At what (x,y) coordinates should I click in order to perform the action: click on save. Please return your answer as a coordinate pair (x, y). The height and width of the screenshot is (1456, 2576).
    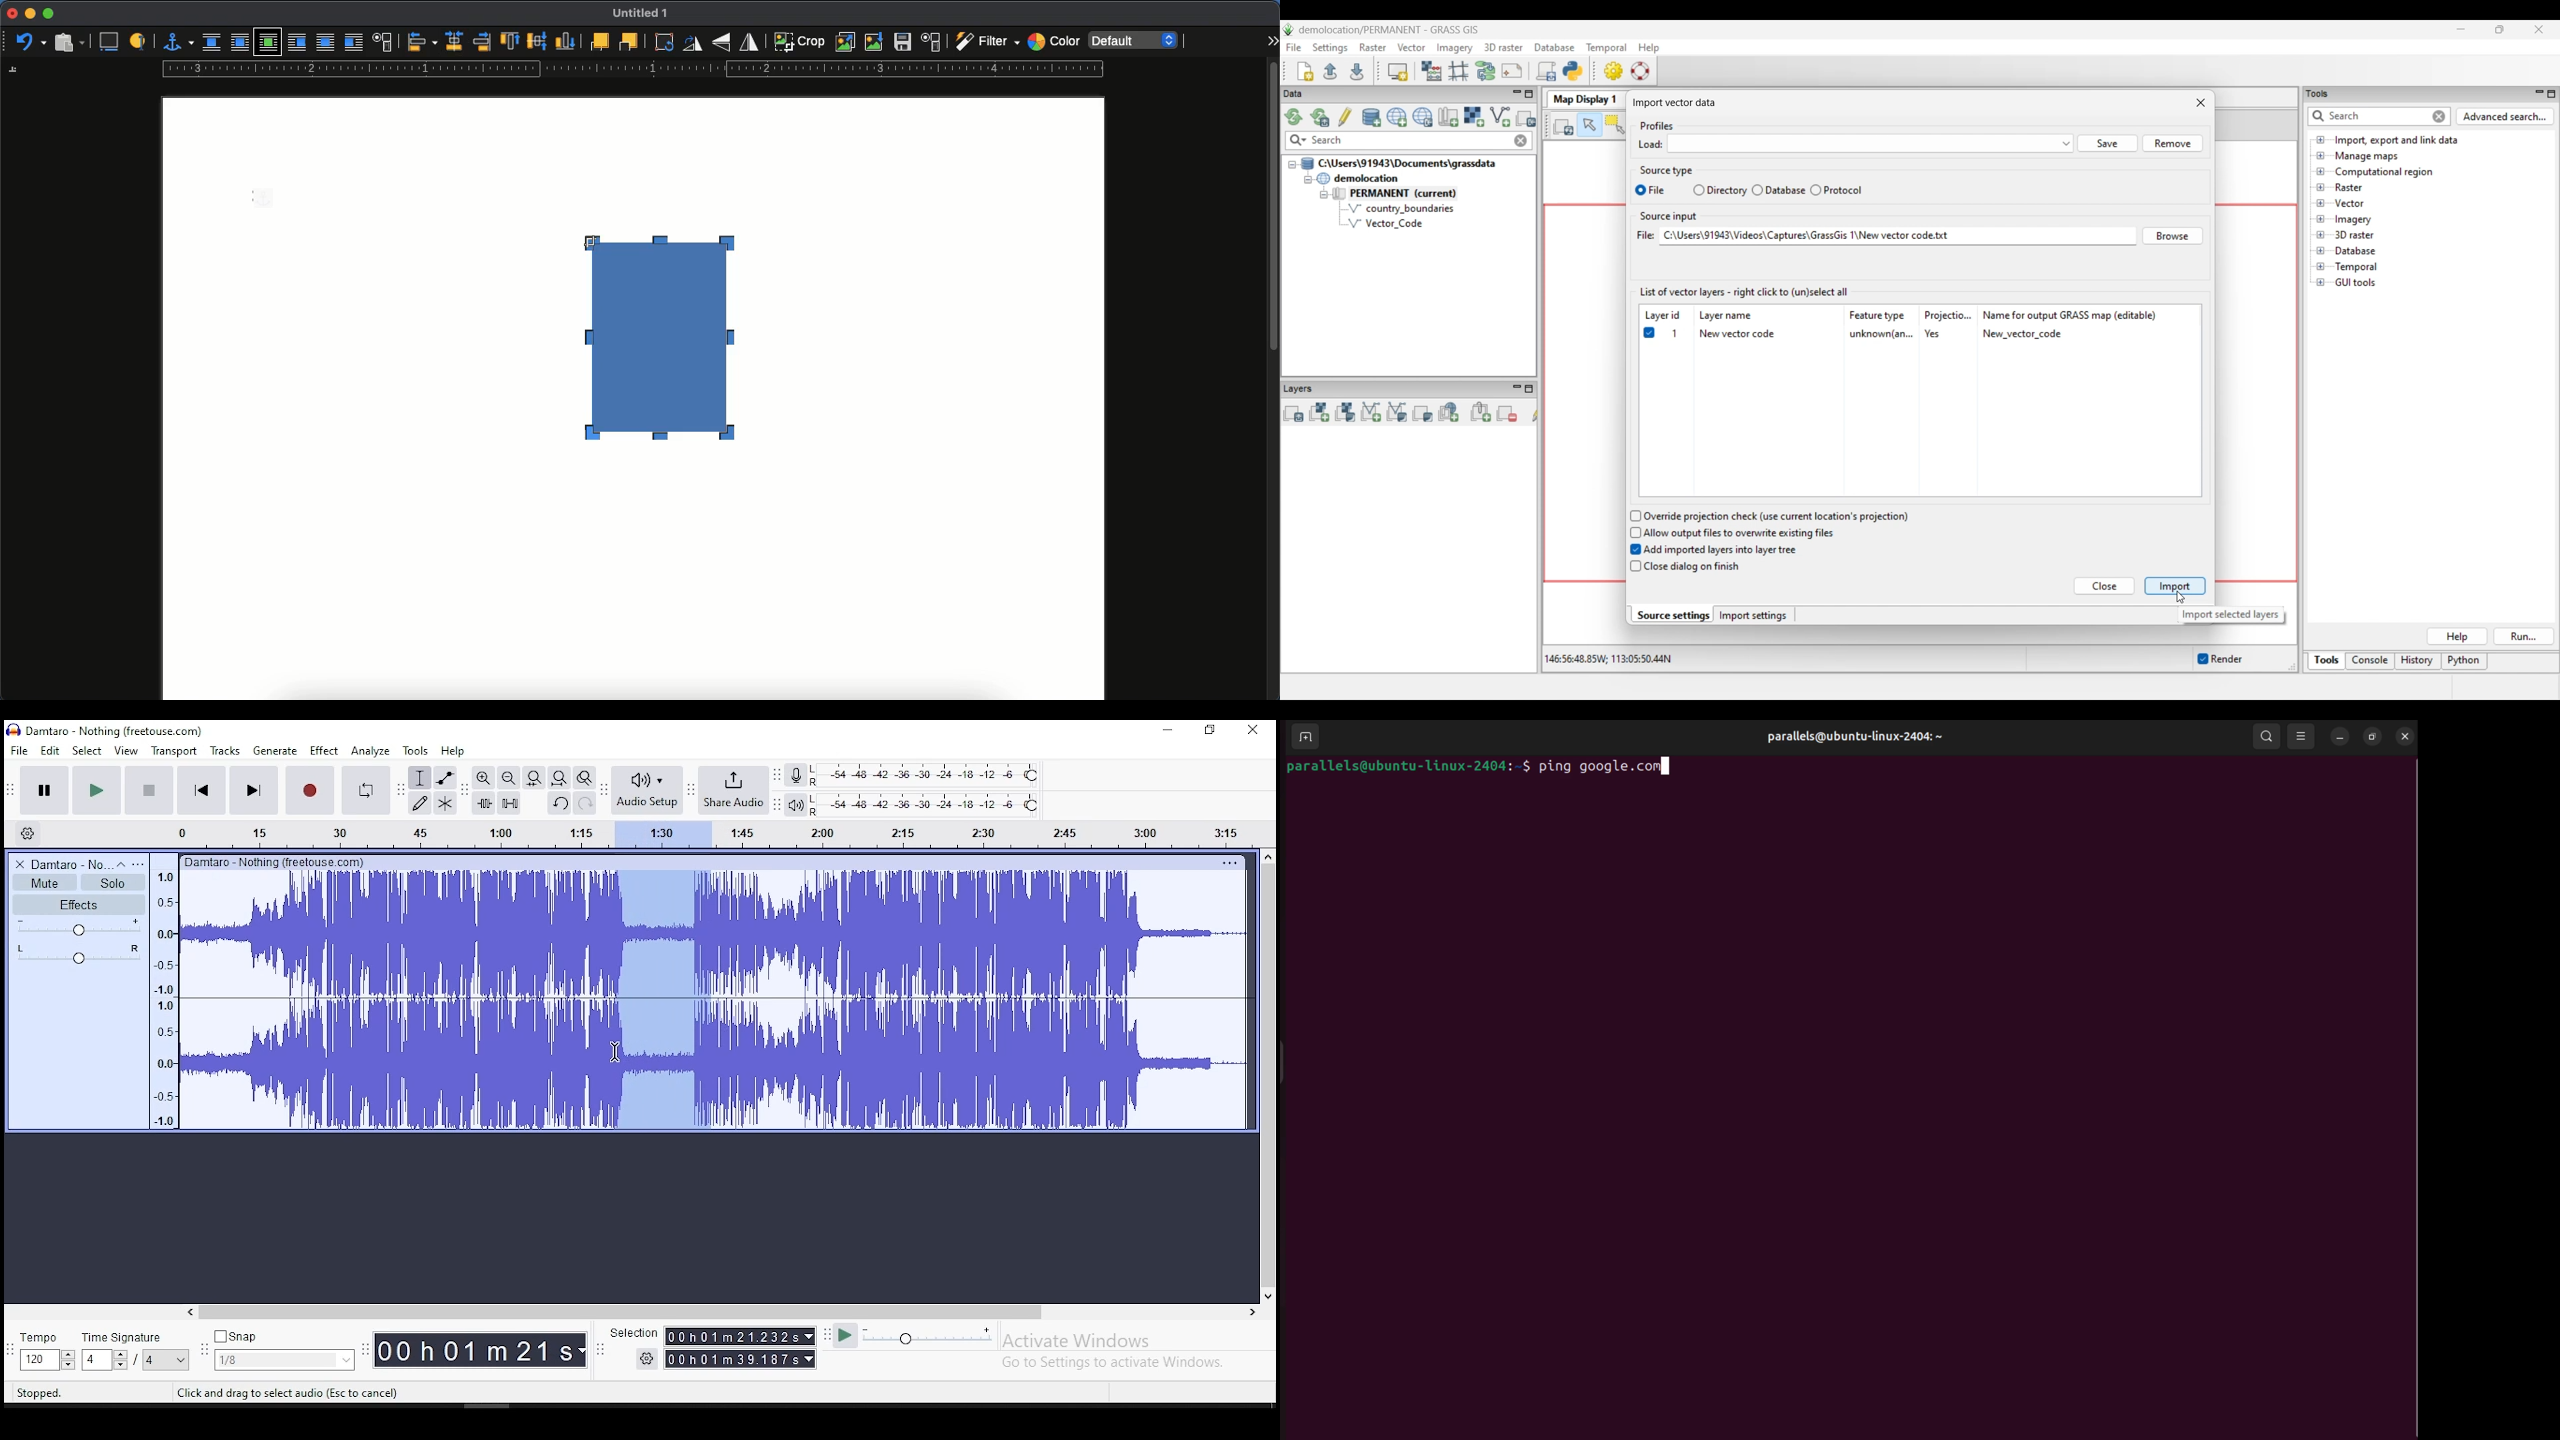
    Looking at the image, I should click on (903, 44).